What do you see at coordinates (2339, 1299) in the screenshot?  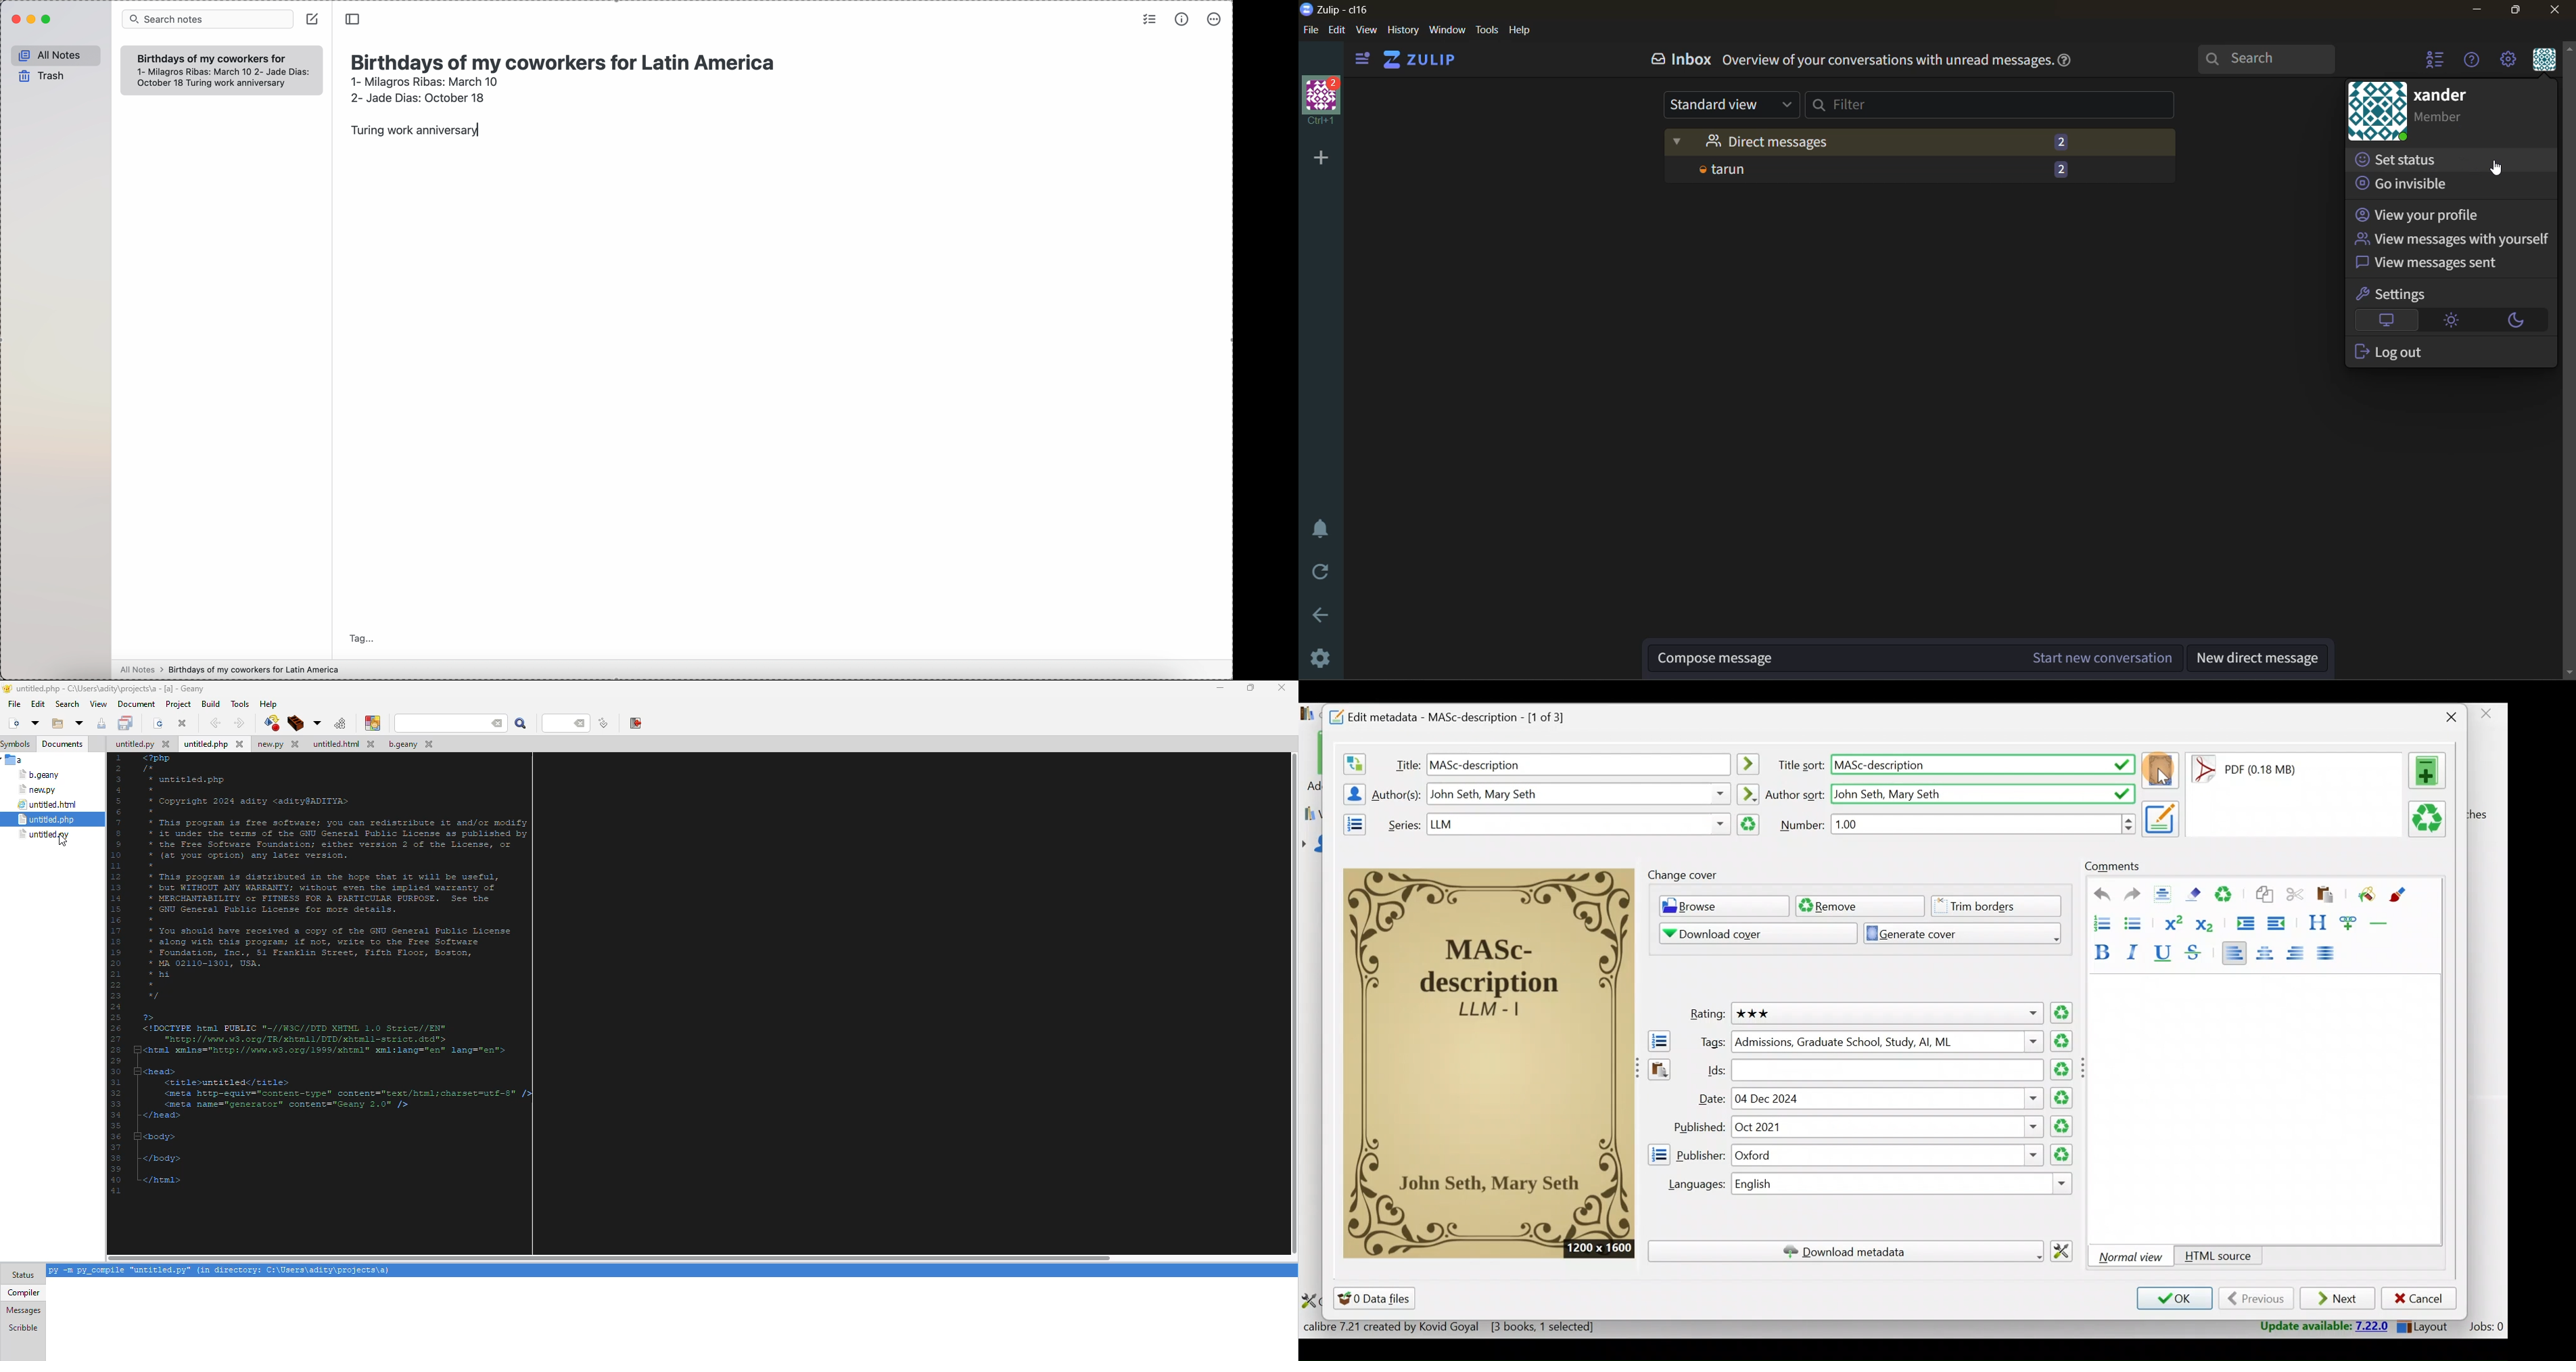 I see `Next` at bounding box center [2339, 1299].